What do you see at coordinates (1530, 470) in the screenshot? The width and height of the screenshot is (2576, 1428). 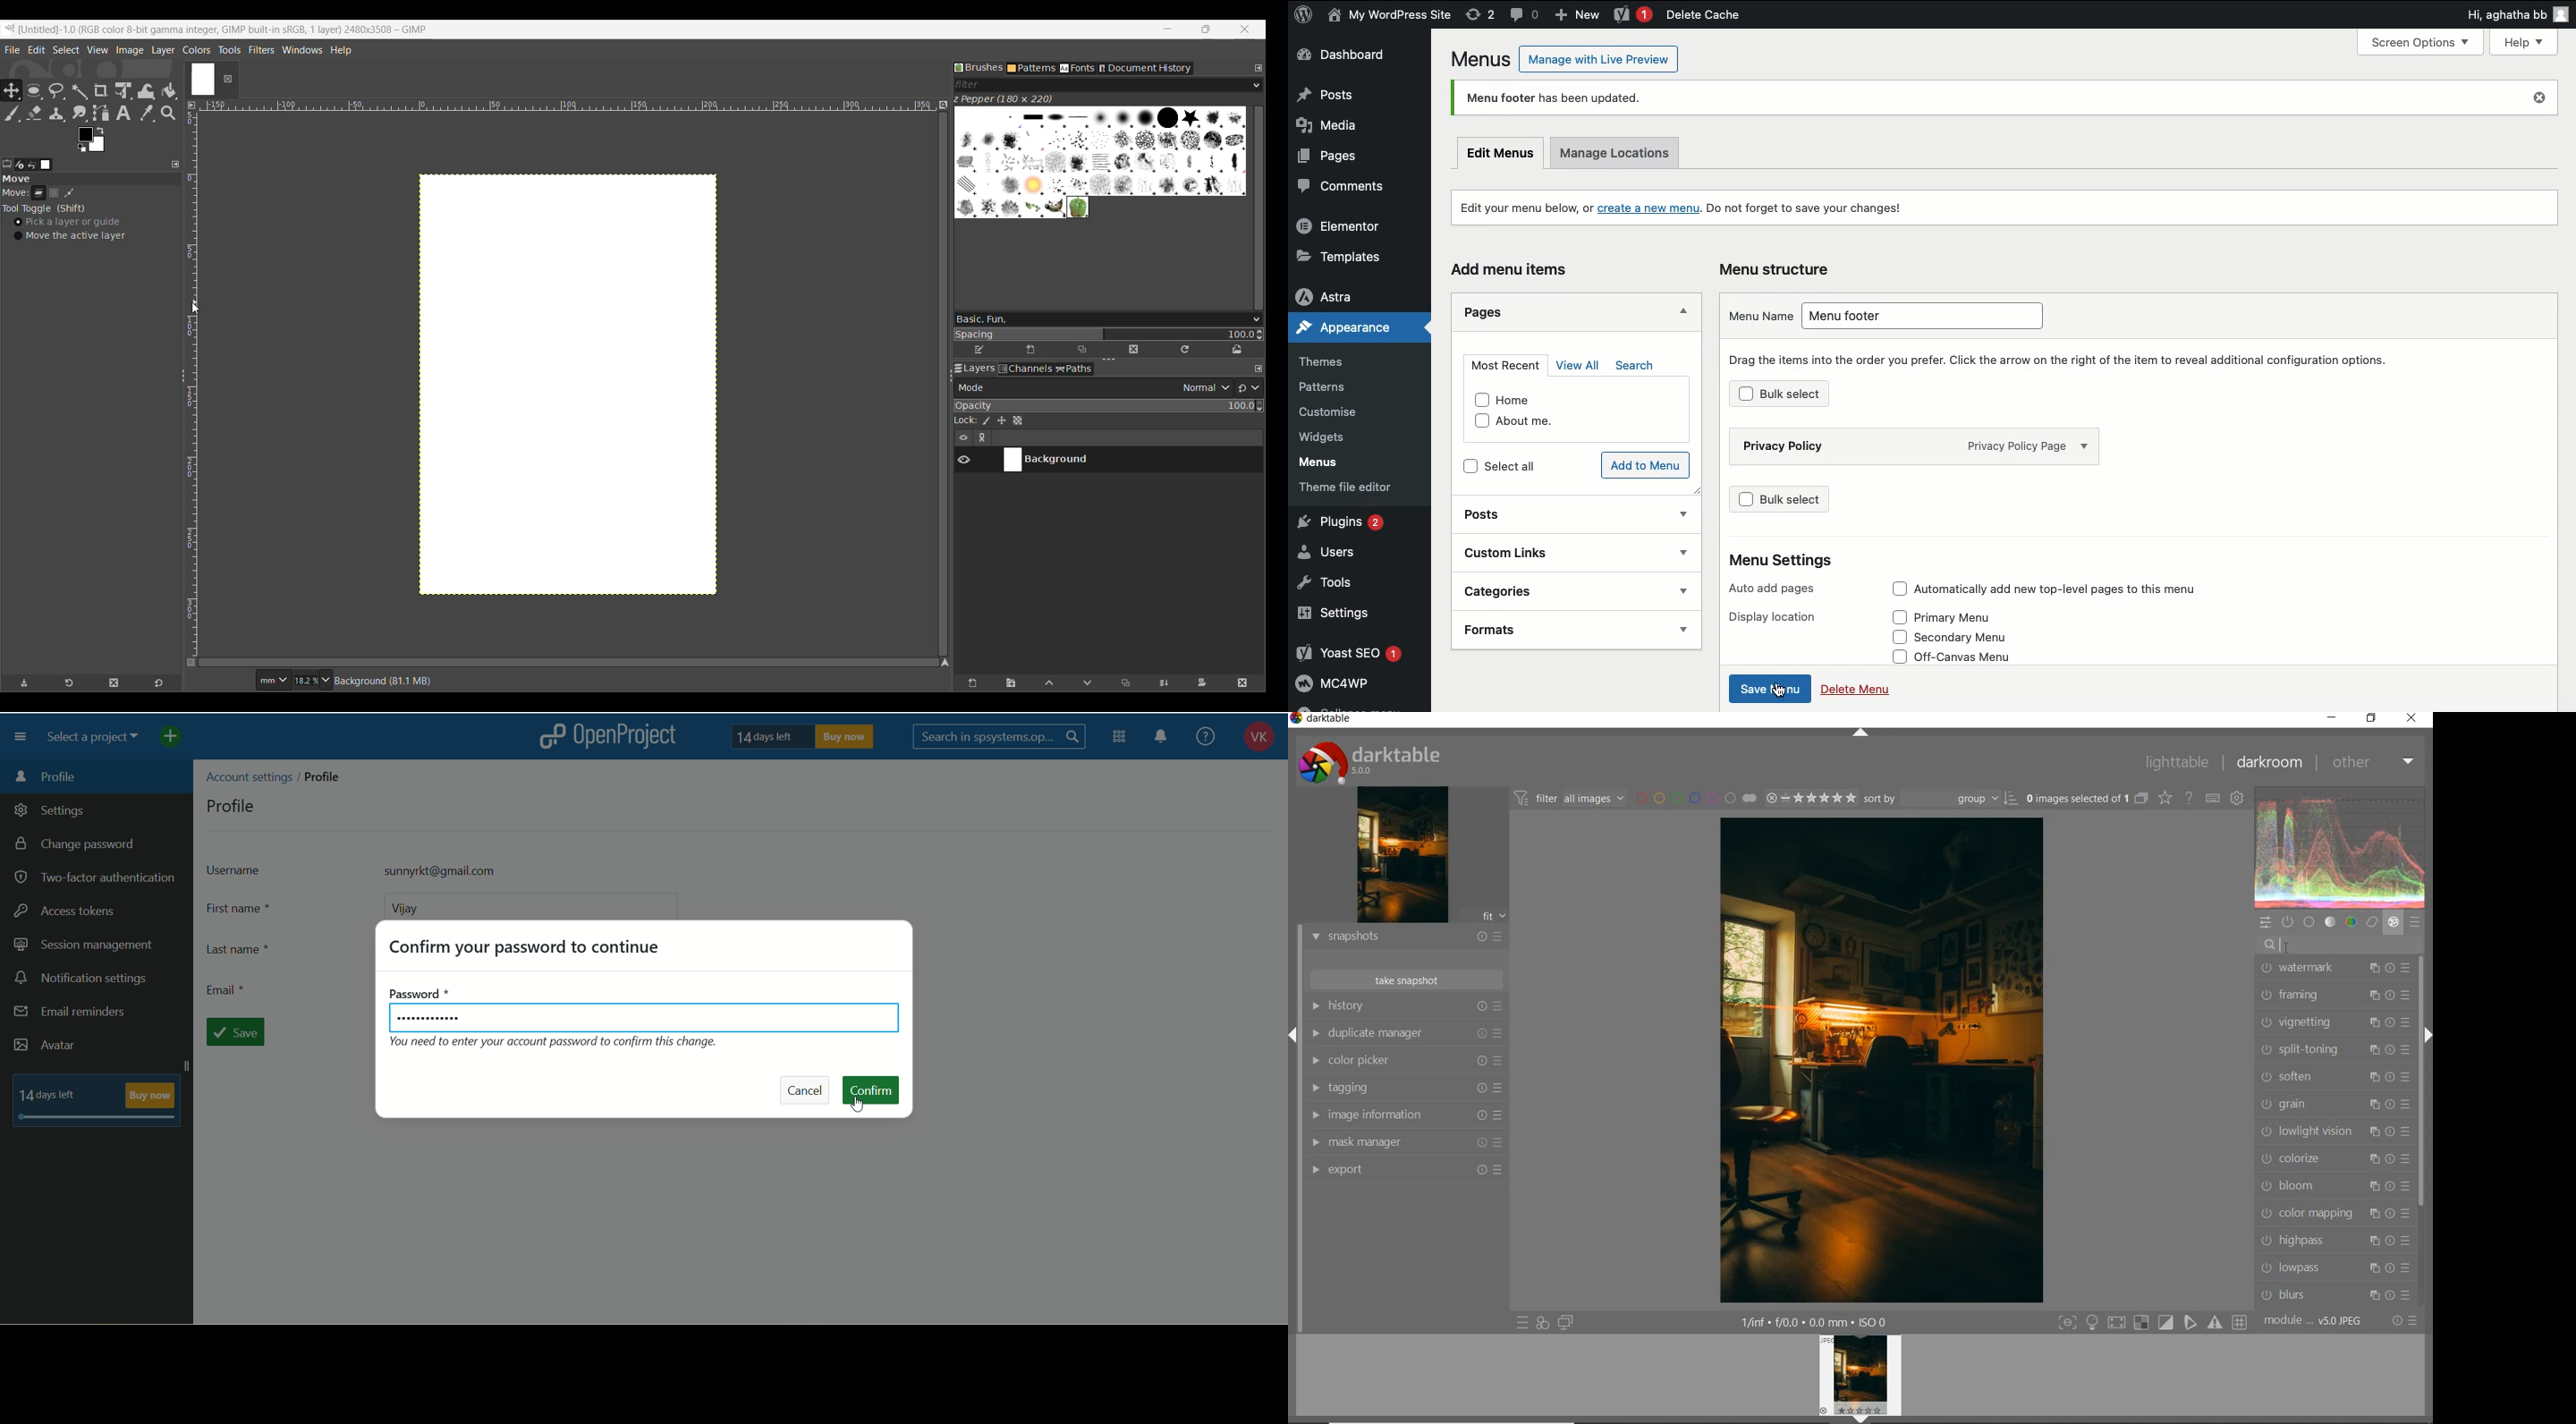 I see `Select all` at bounding box center [1530, 470].